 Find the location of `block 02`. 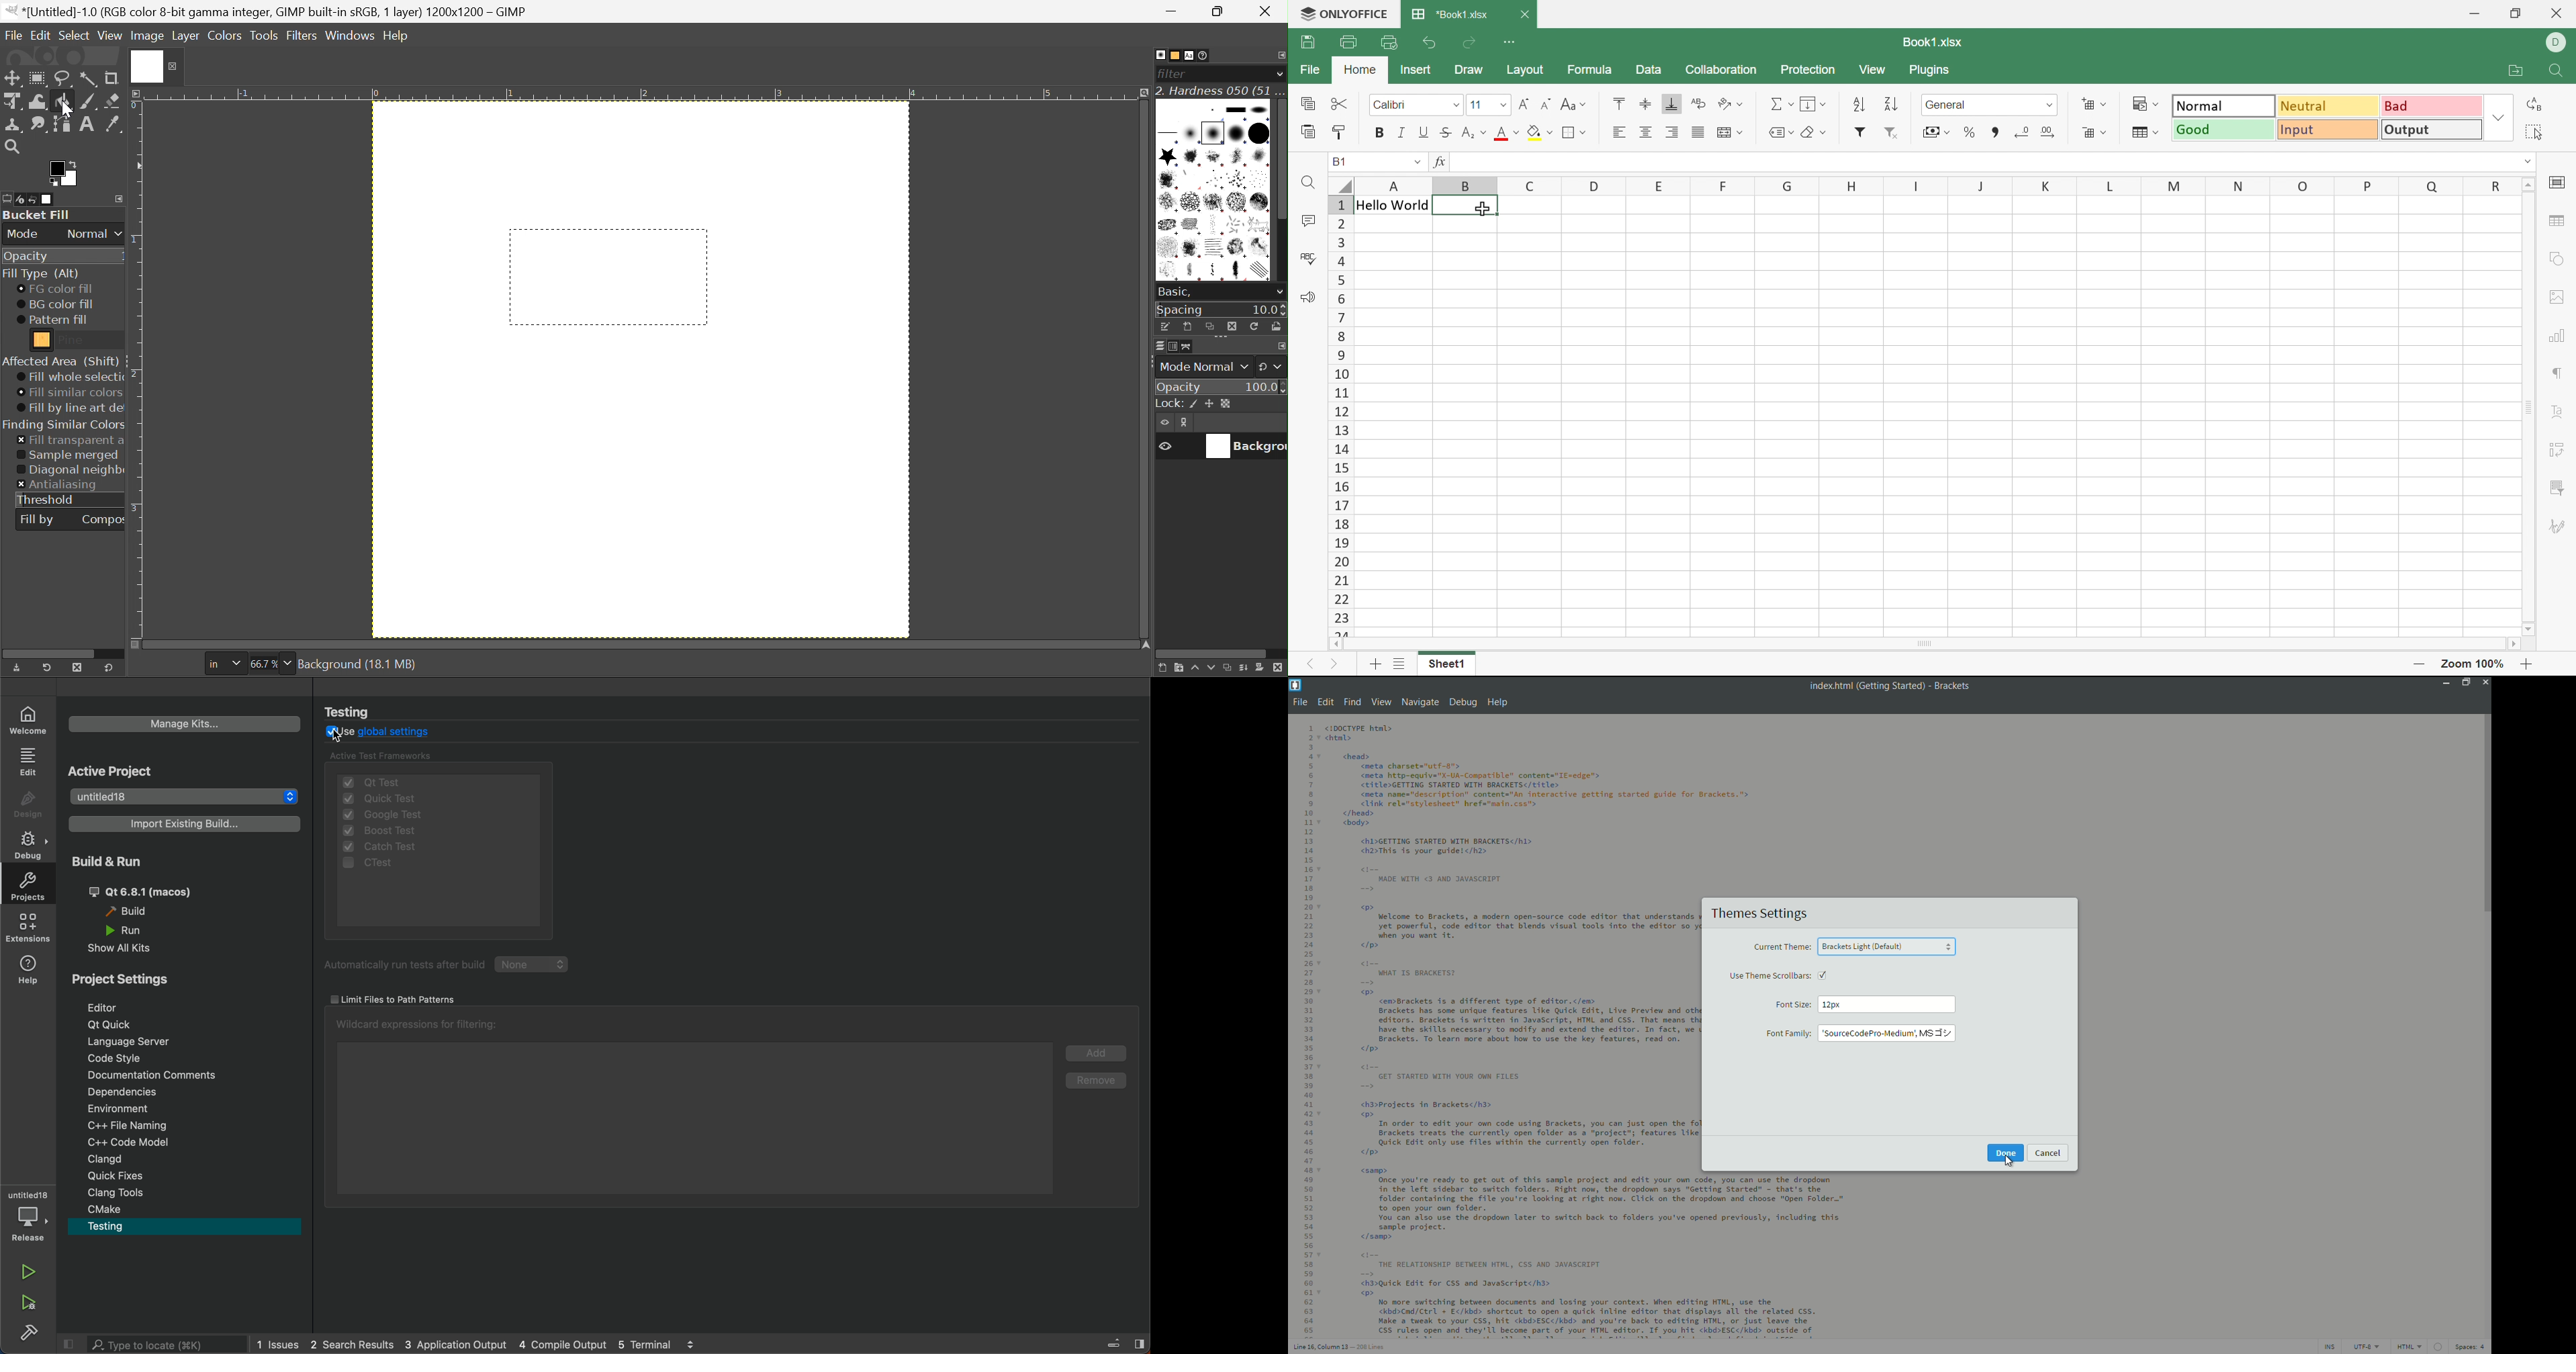

block 02 is located at coordinates (1260, 109).